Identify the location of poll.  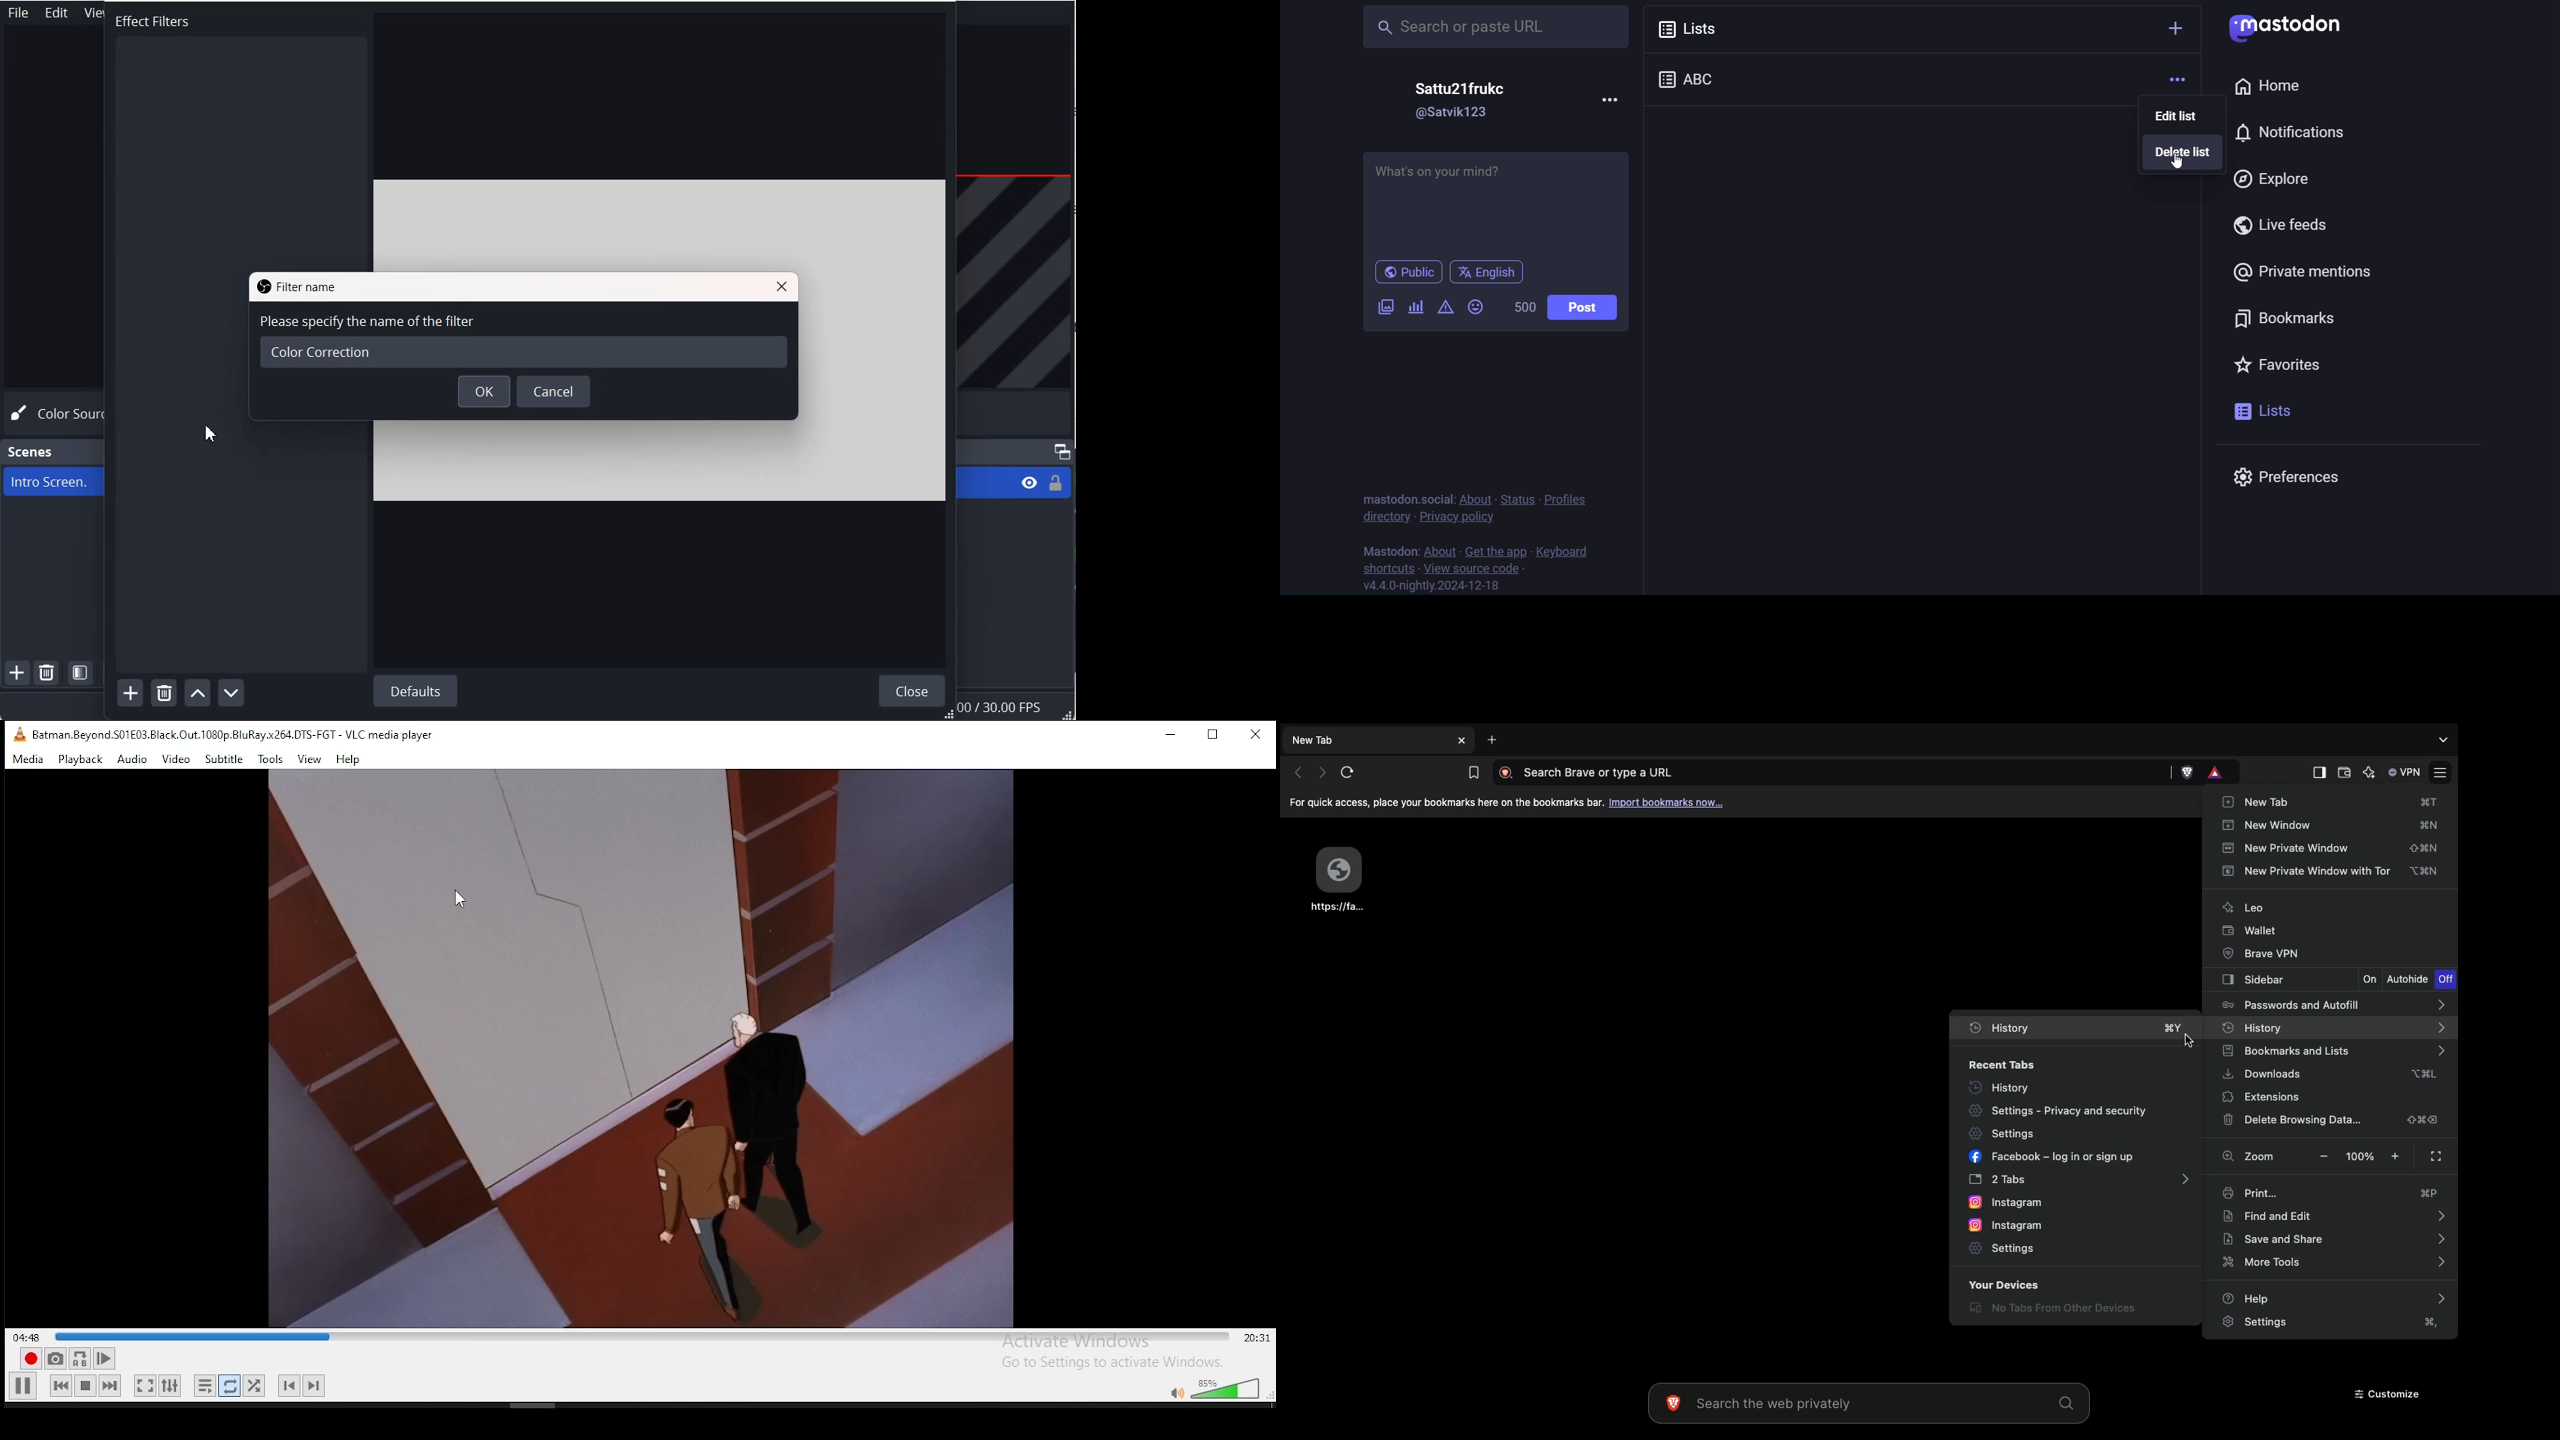
(1416, 306).